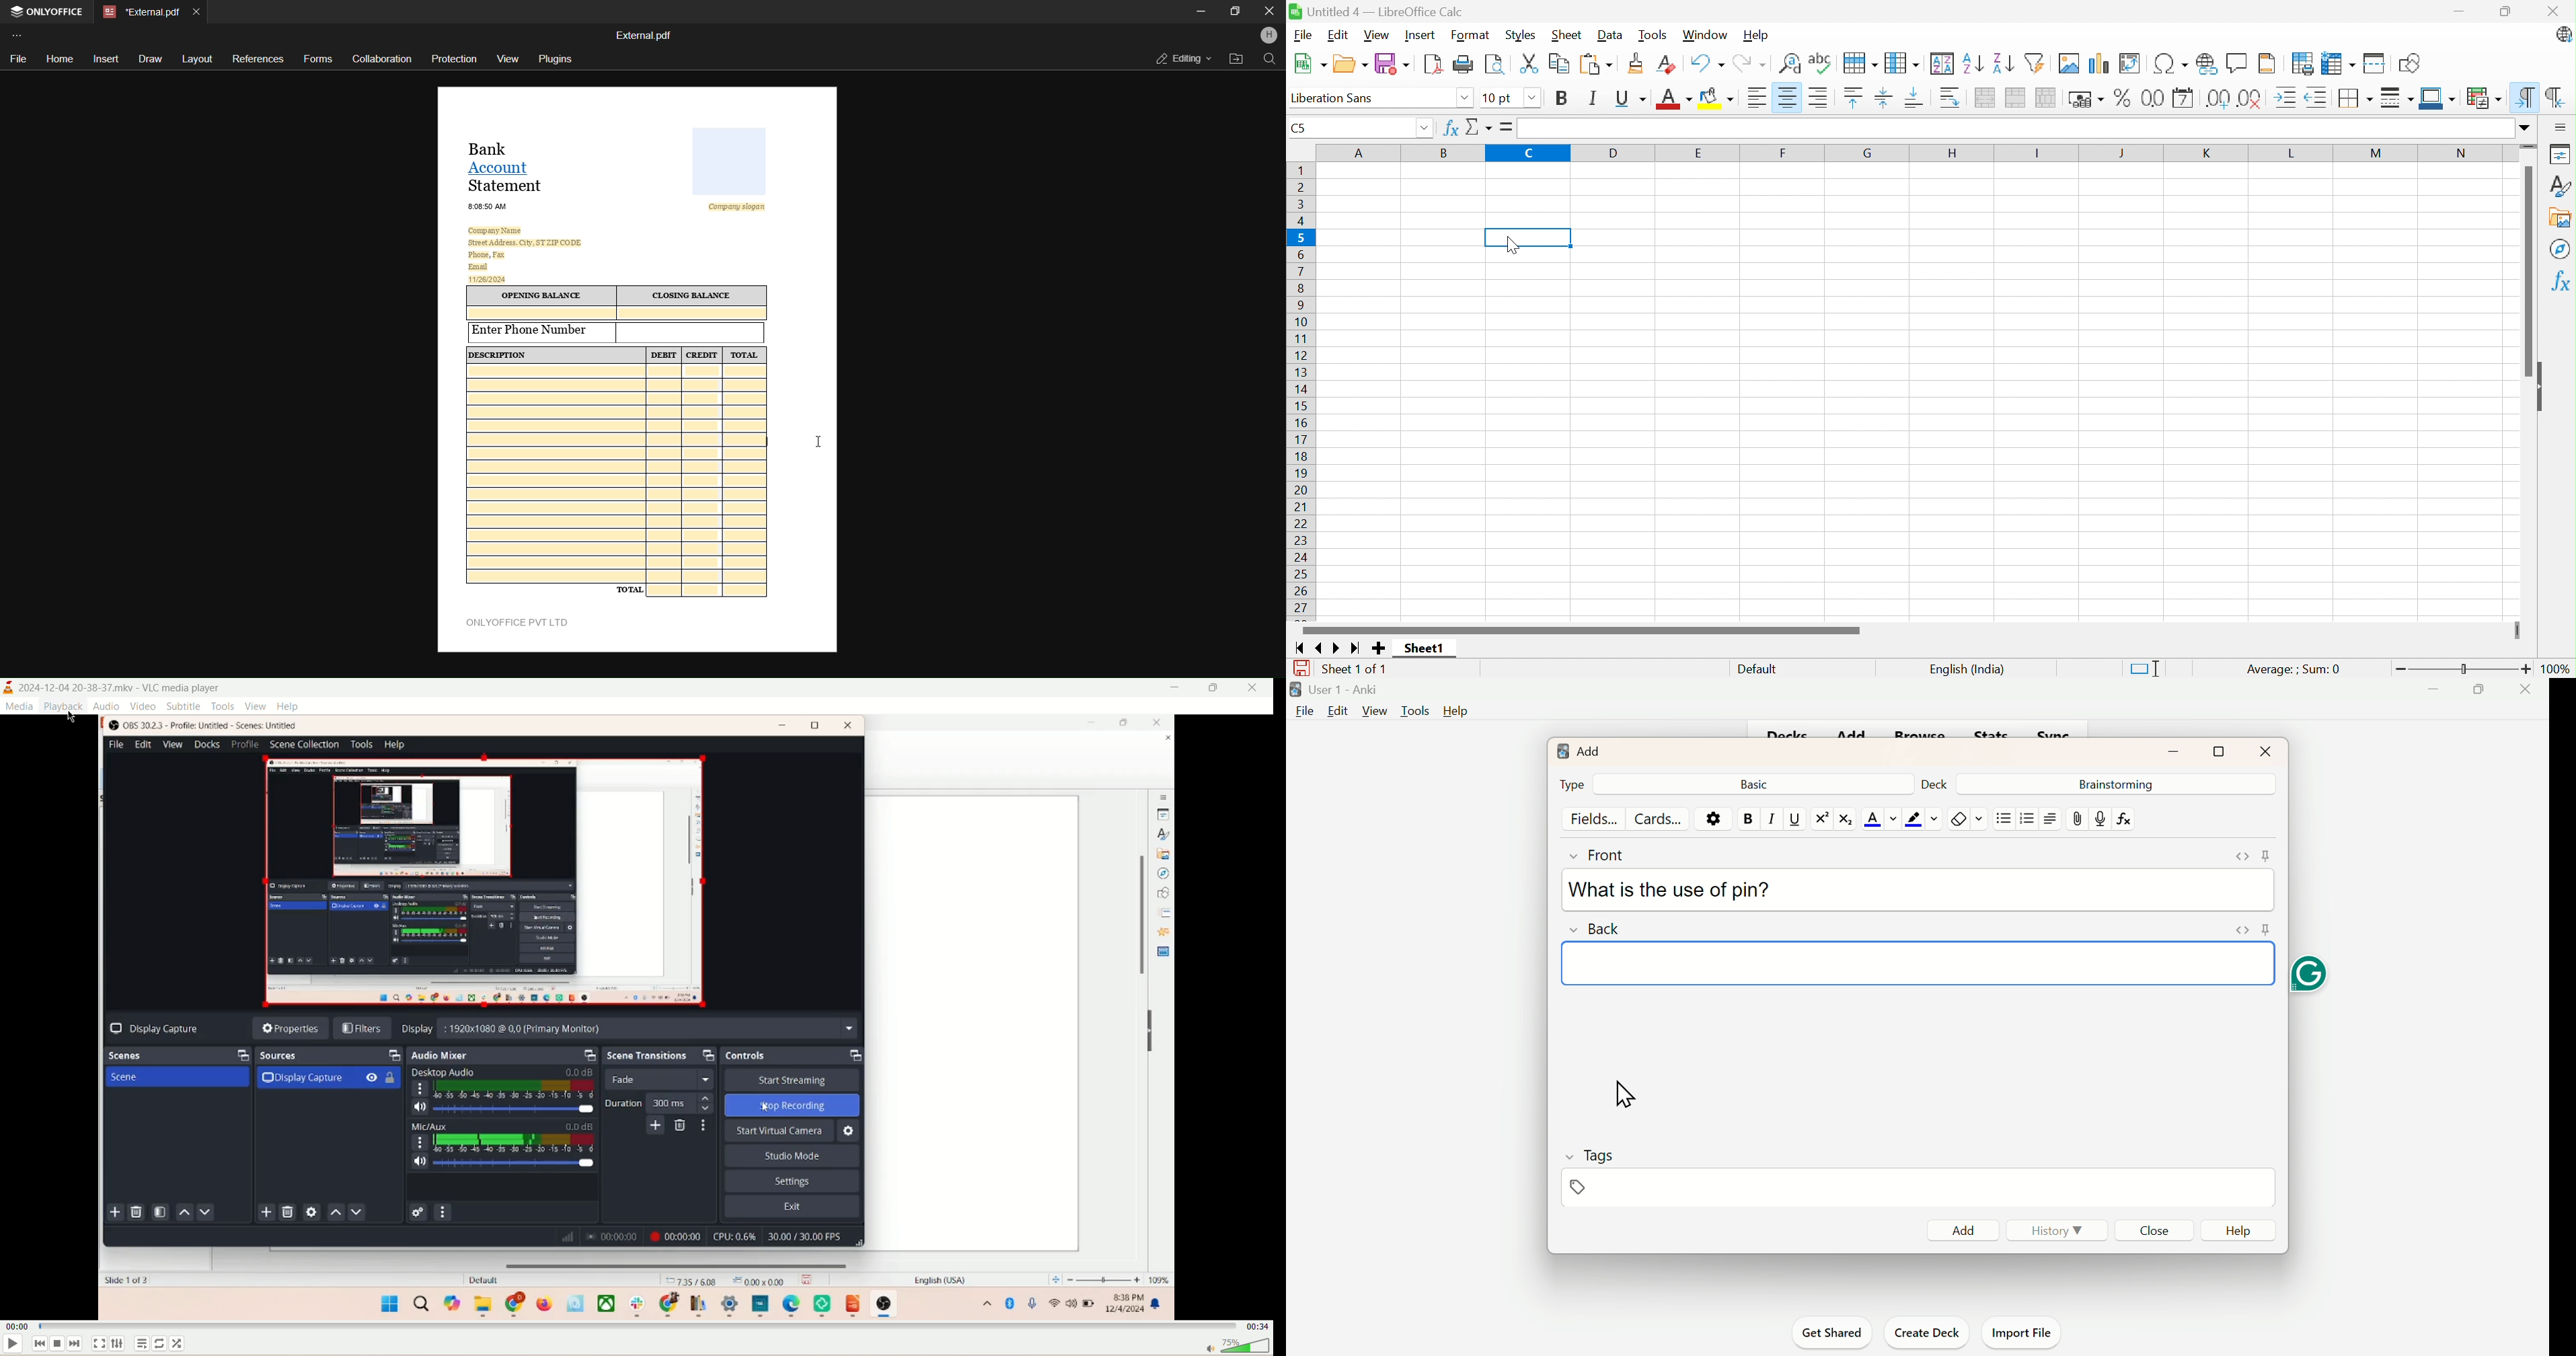 This screenshot has width=2576, height=1372. I want to click on Format as Currency, so click(2086, 100).